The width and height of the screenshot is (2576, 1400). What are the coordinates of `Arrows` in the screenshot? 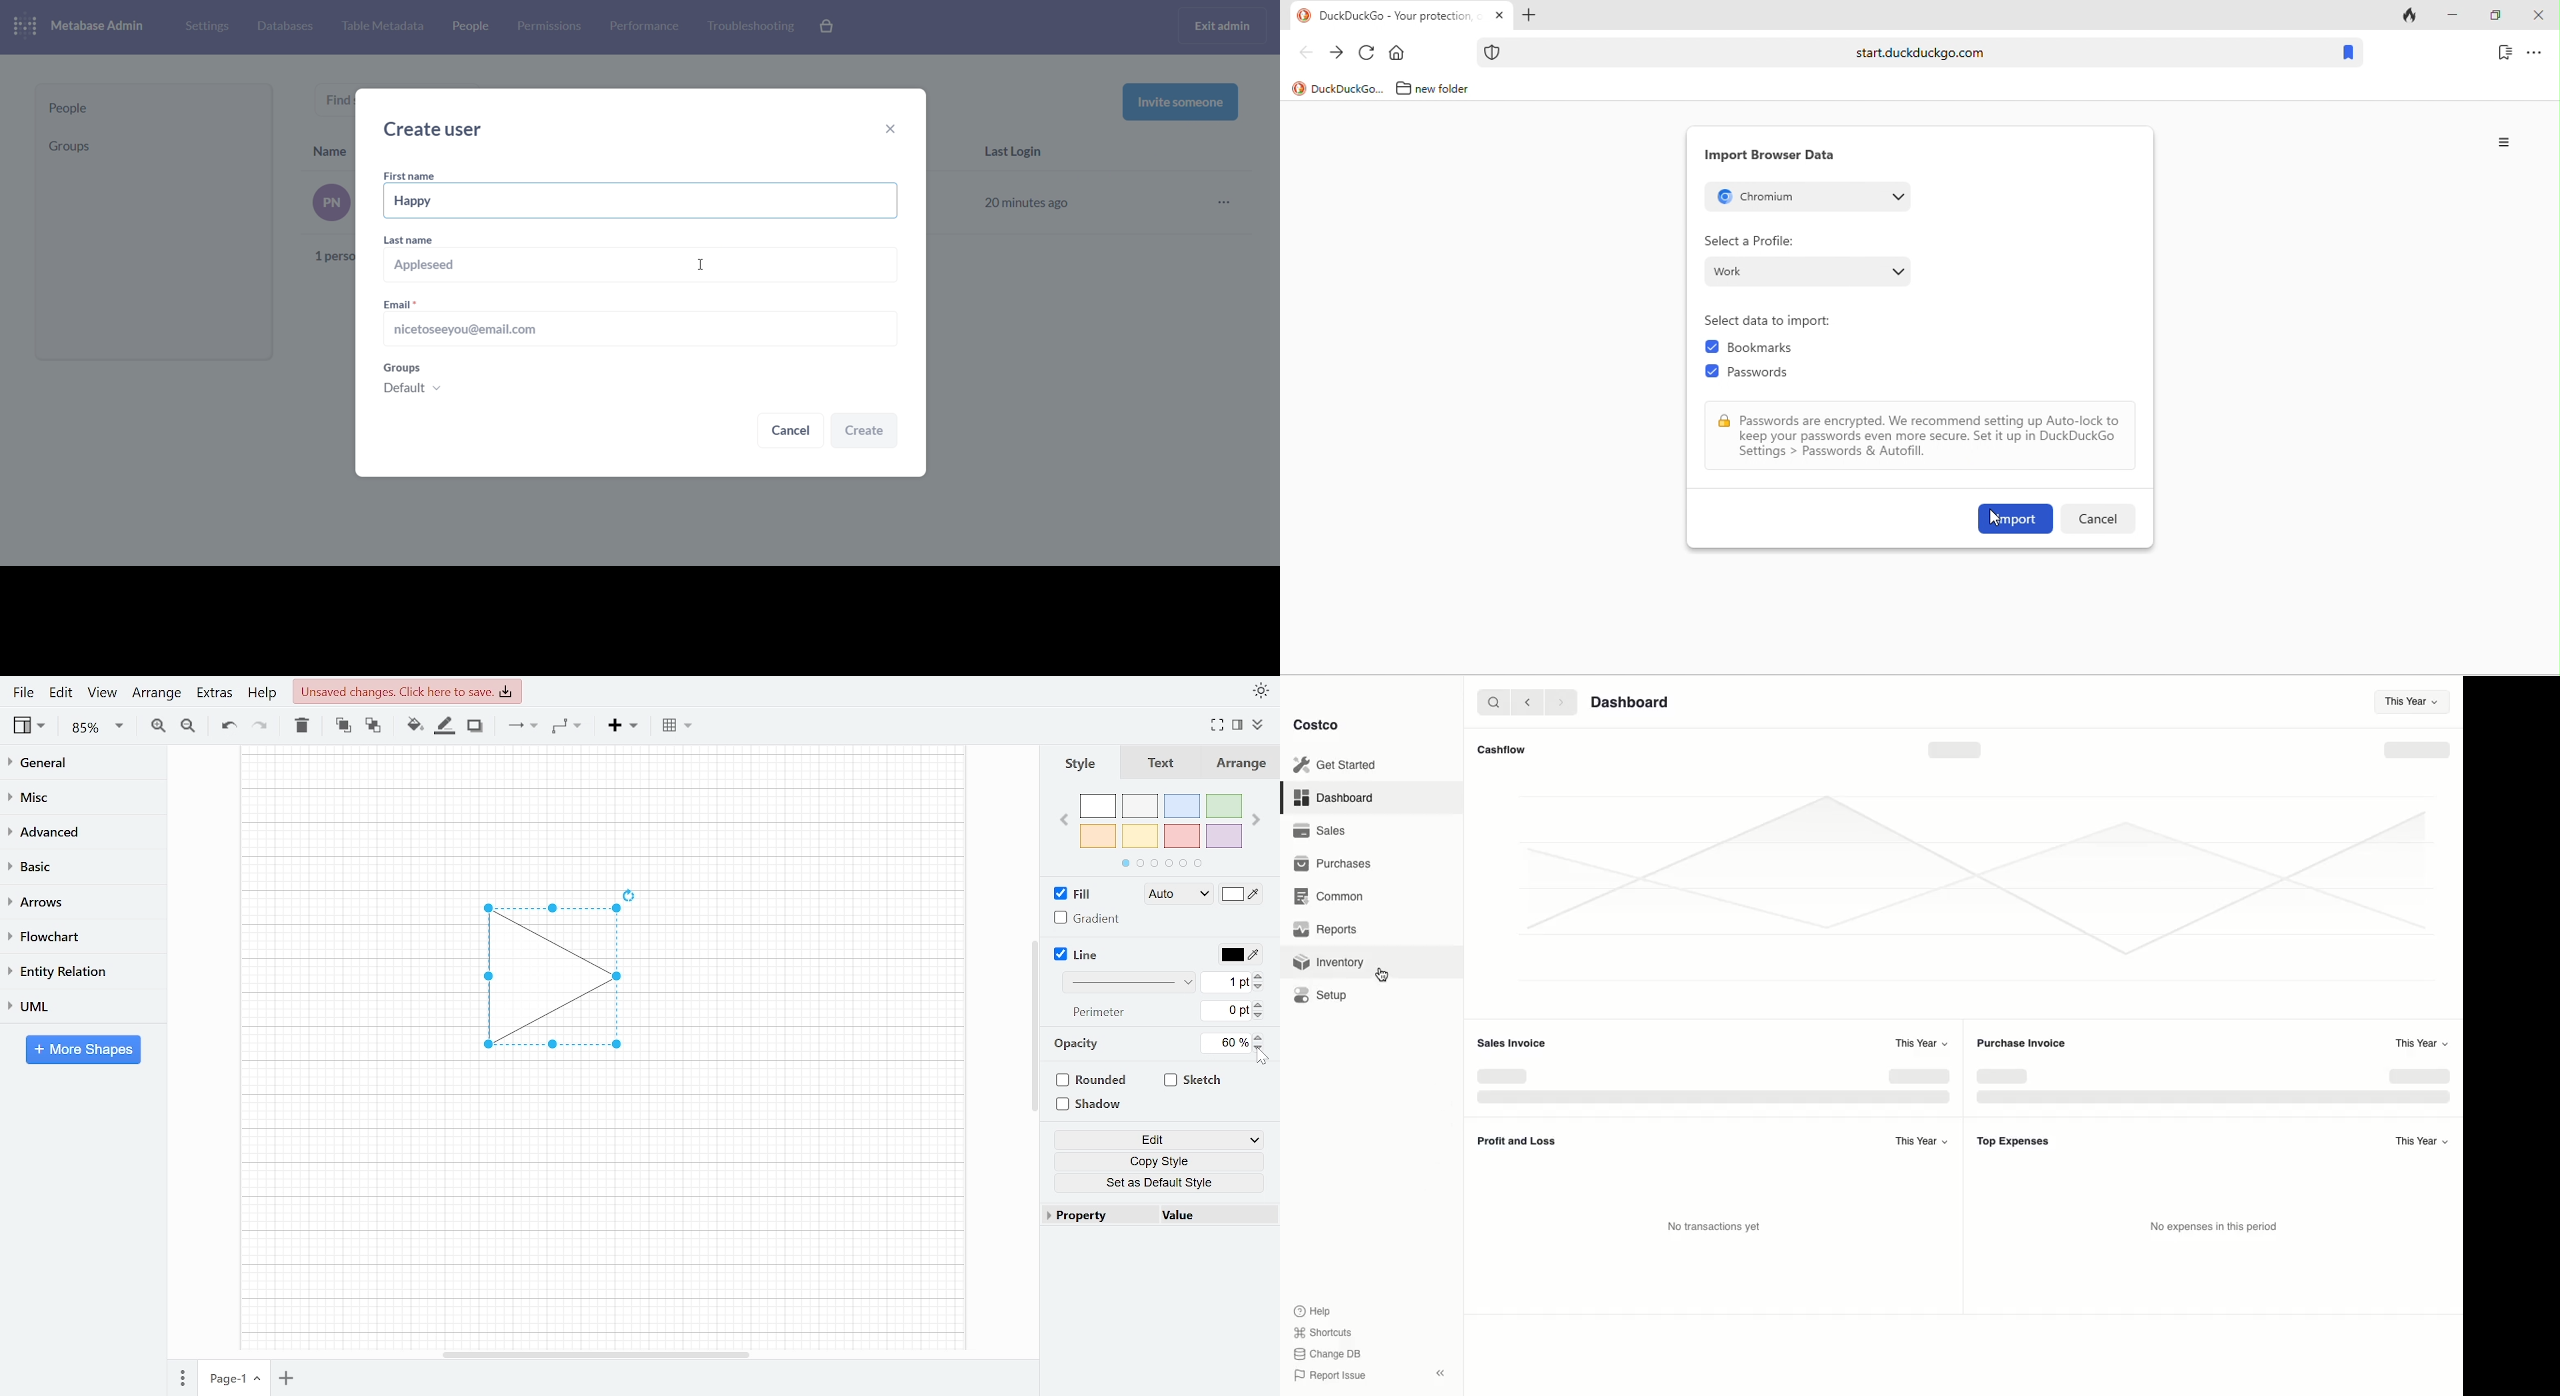 It's located at (74, 901).